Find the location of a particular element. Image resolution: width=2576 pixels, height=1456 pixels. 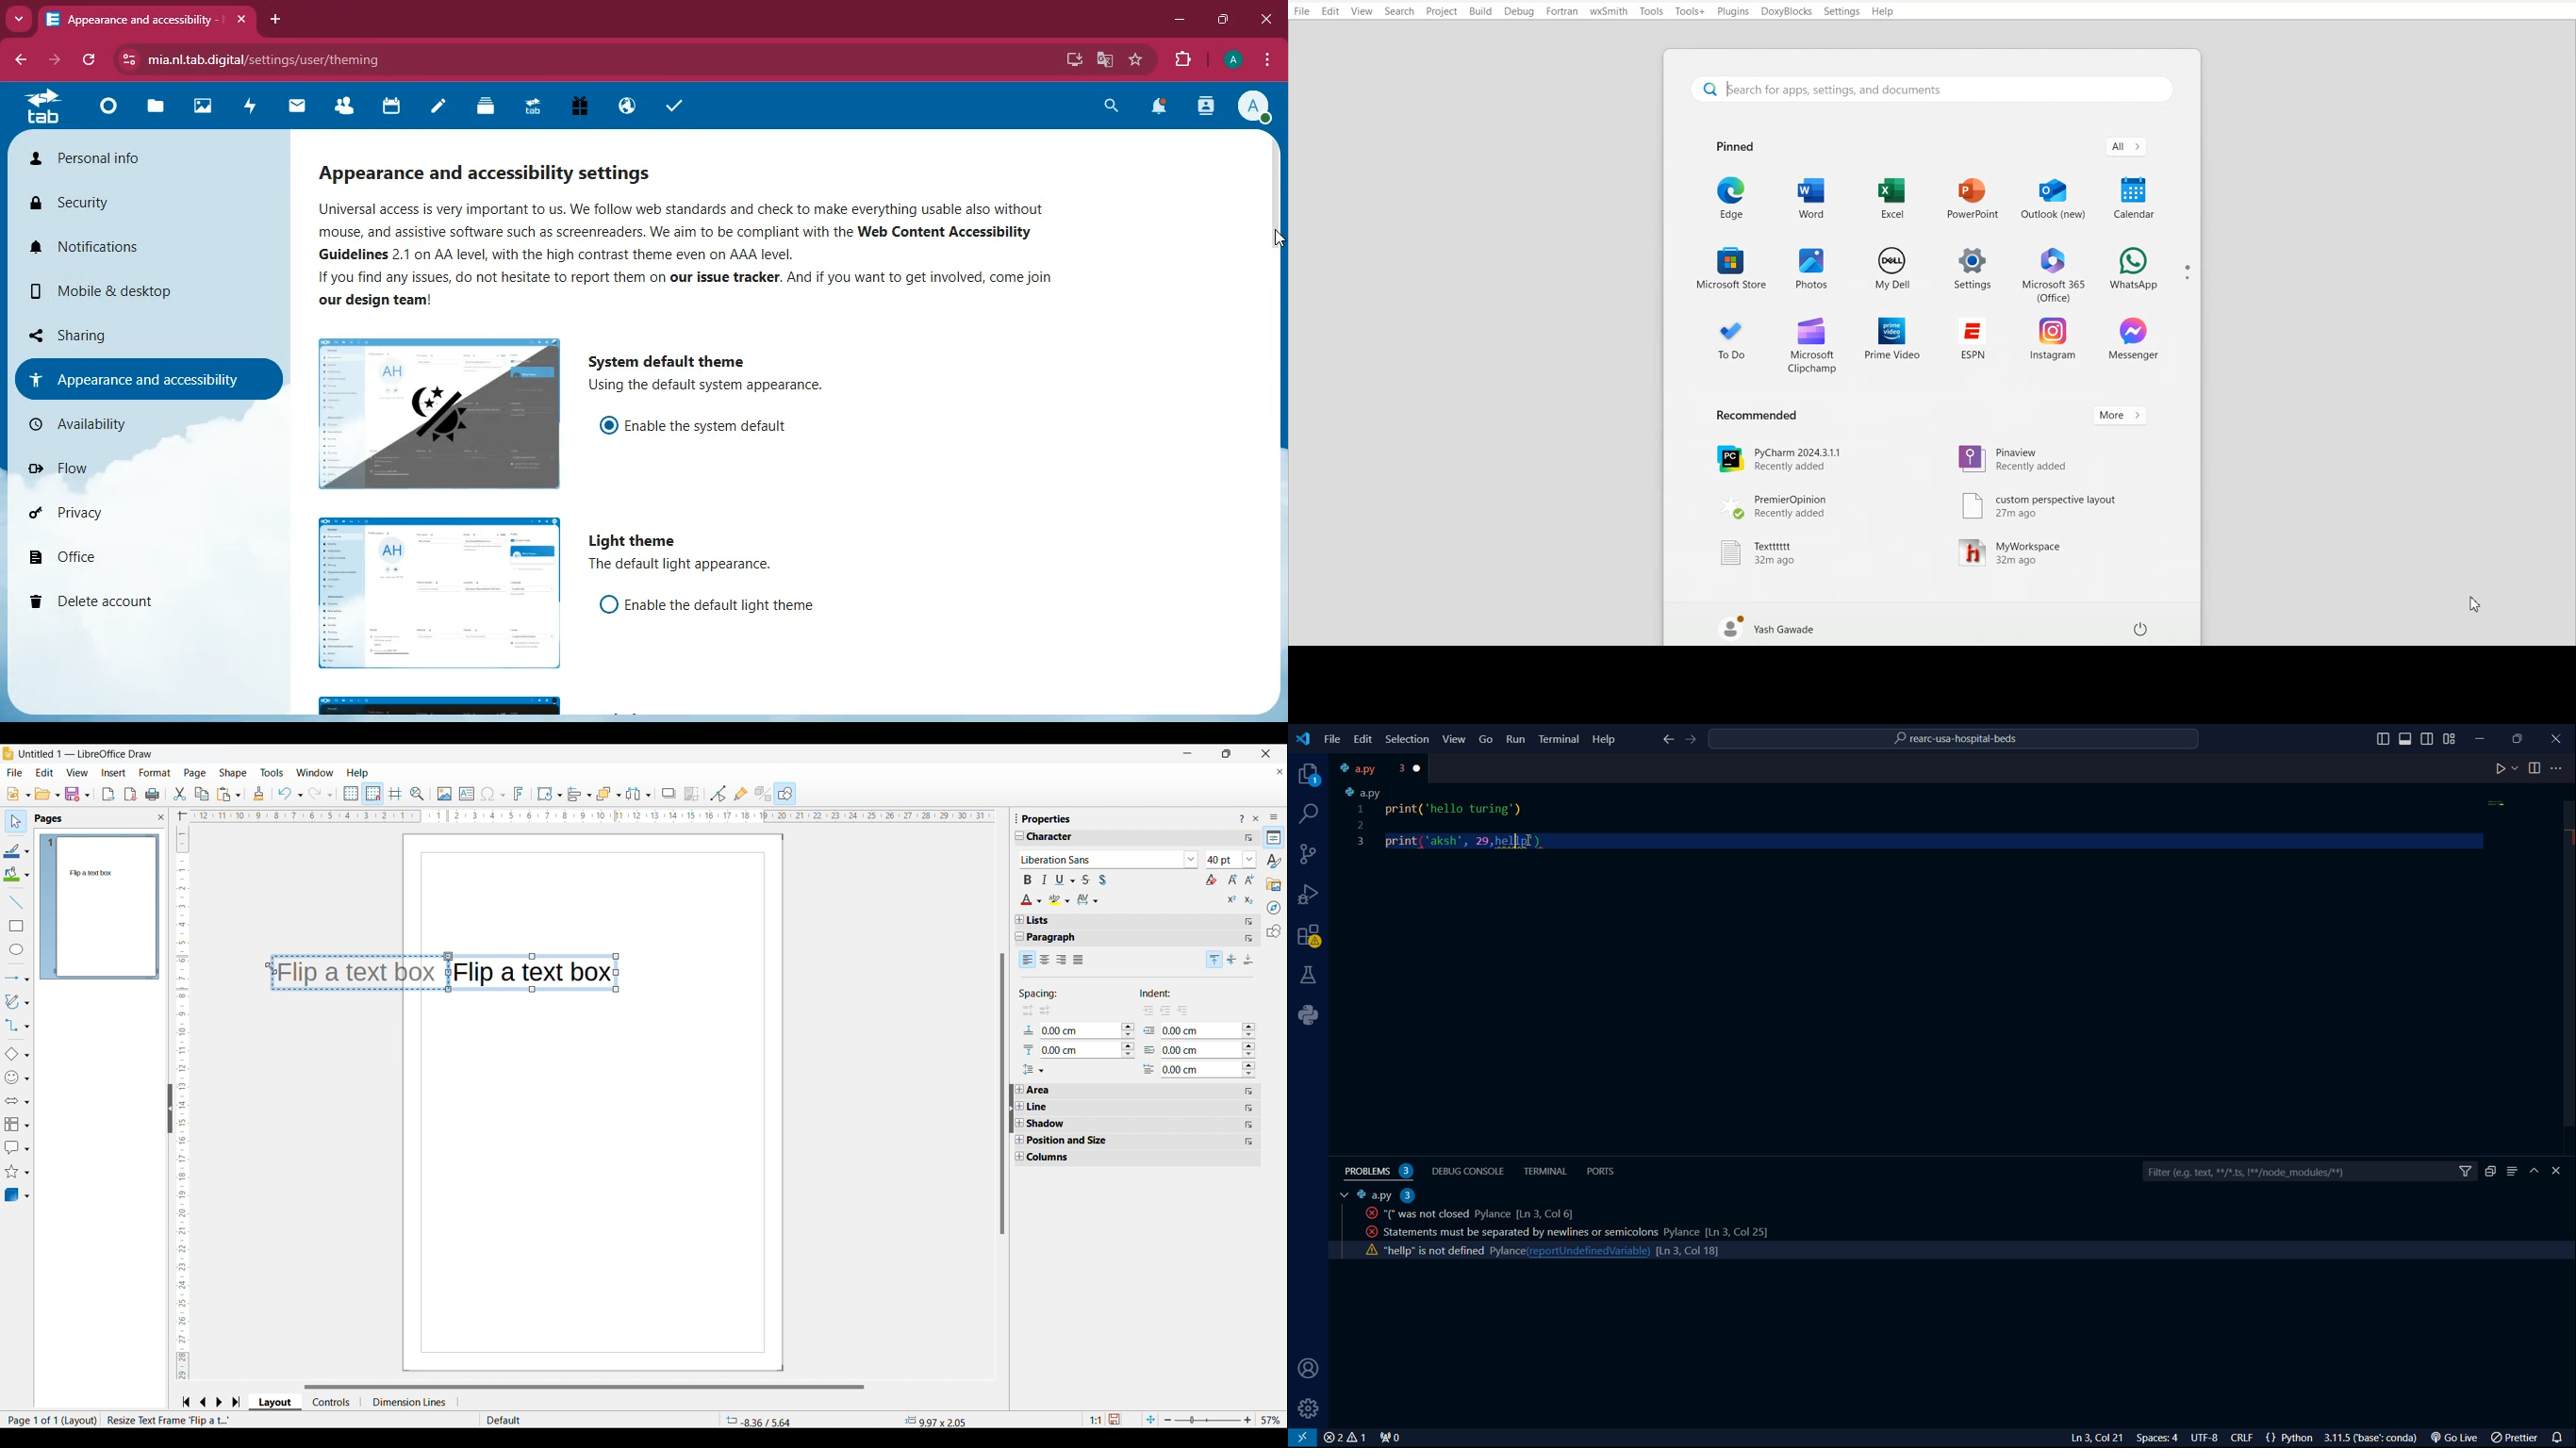

Spaces: 4 is located at coordinates (2160, 1438).